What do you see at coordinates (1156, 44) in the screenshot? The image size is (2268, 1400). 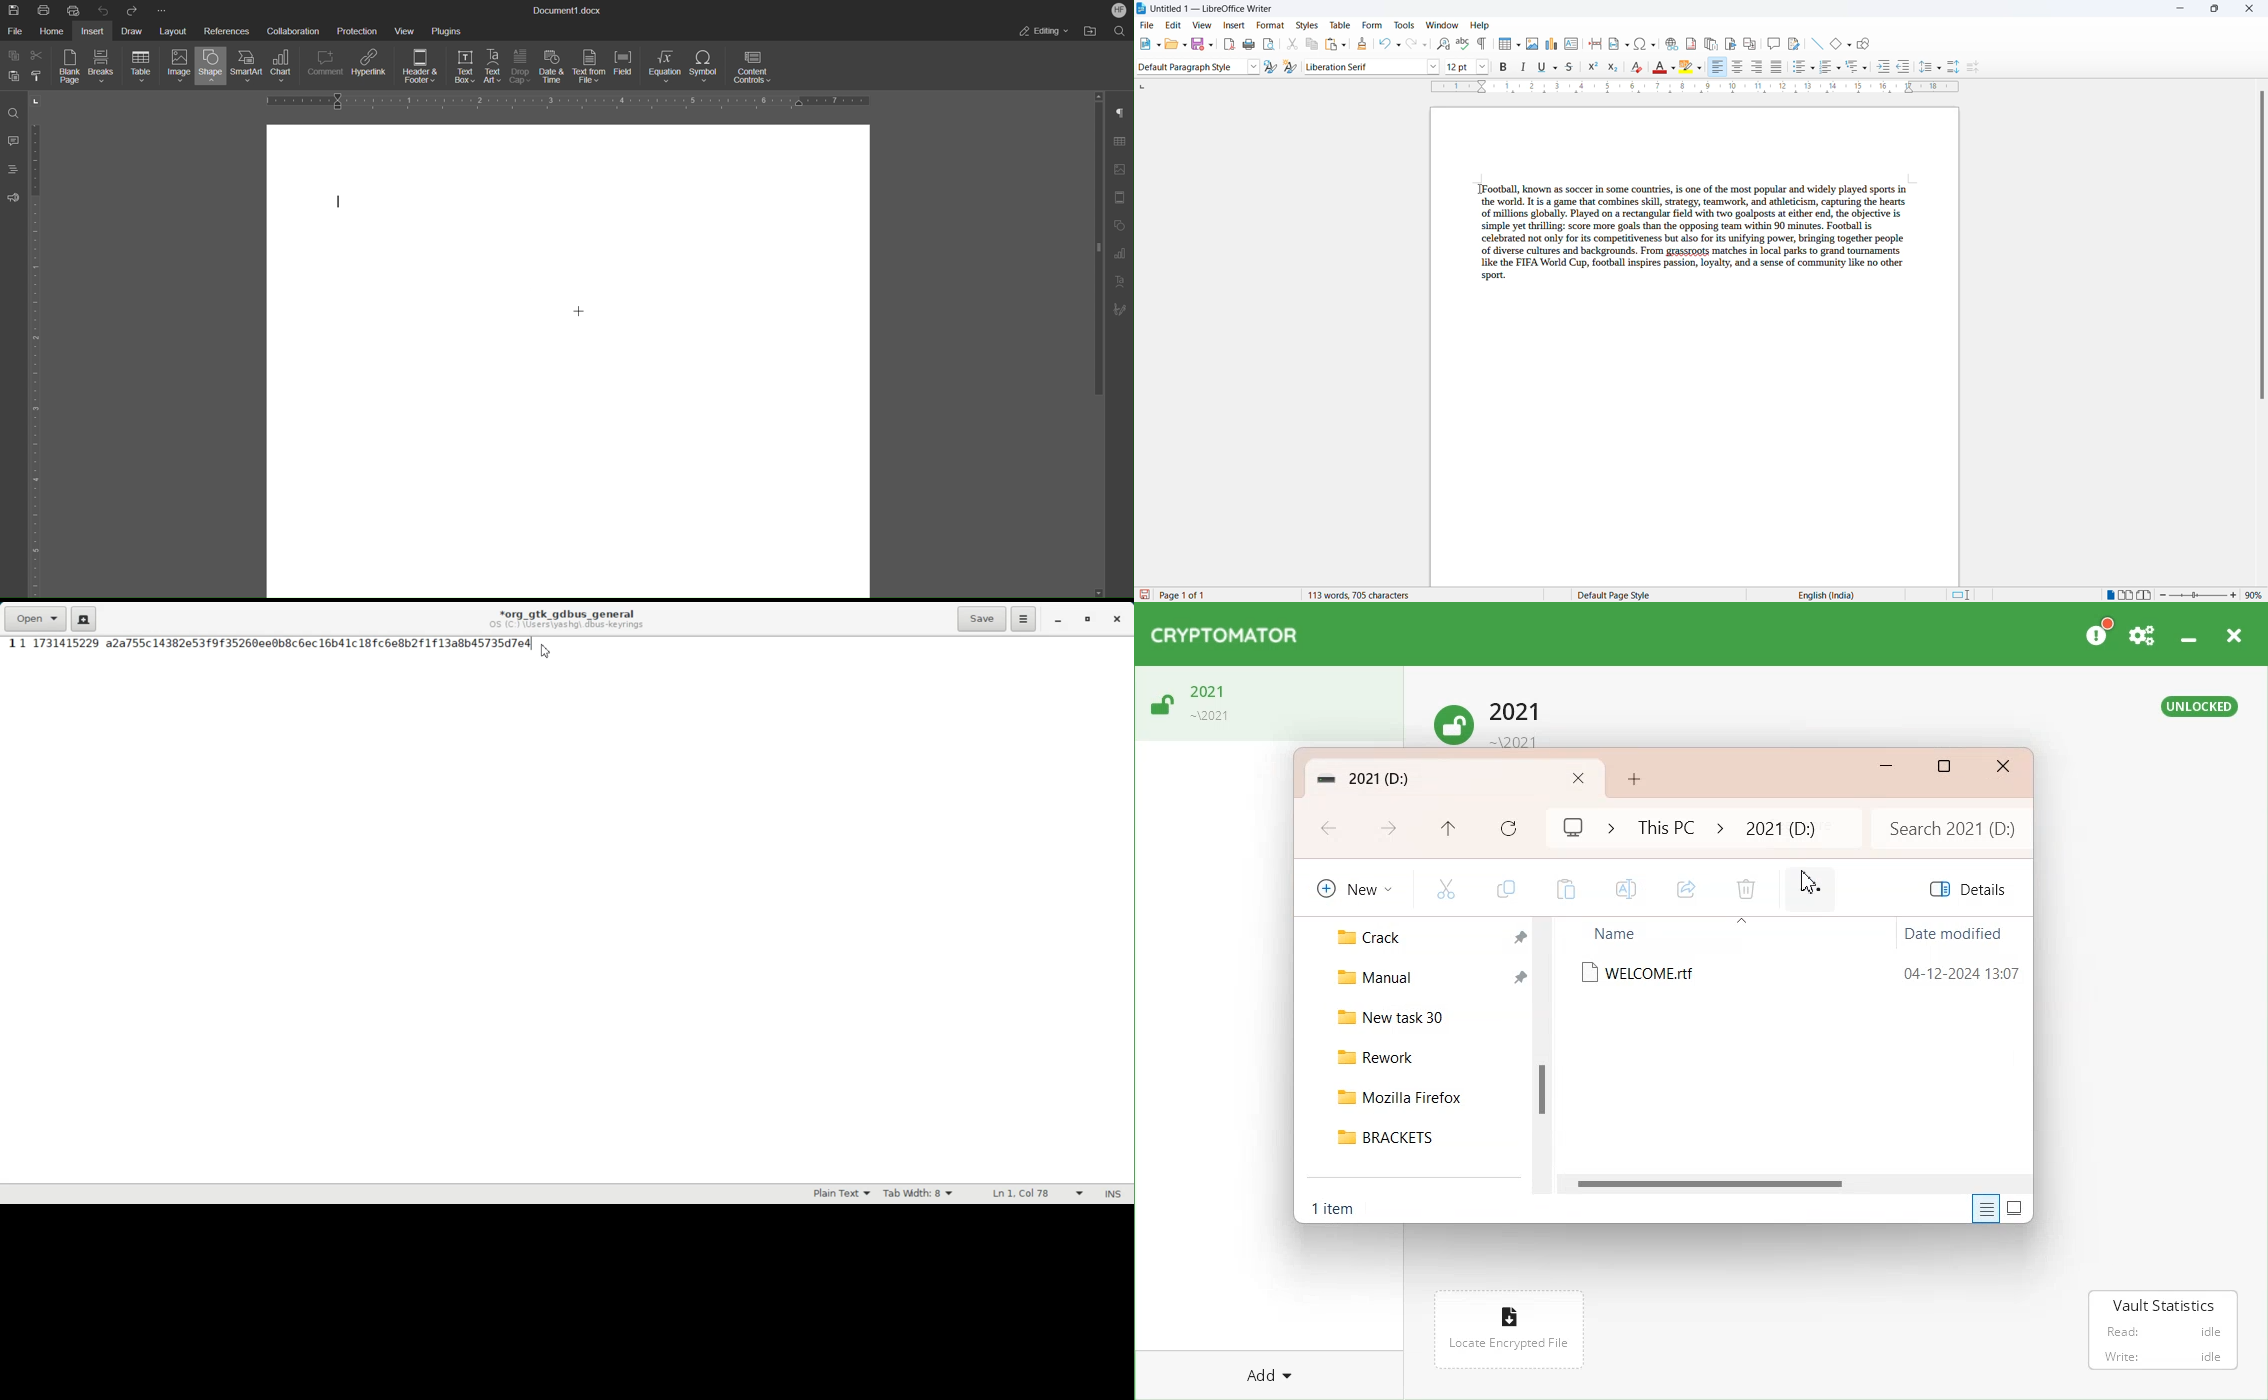 I see `new file options` at bounding box center [1156, 44].